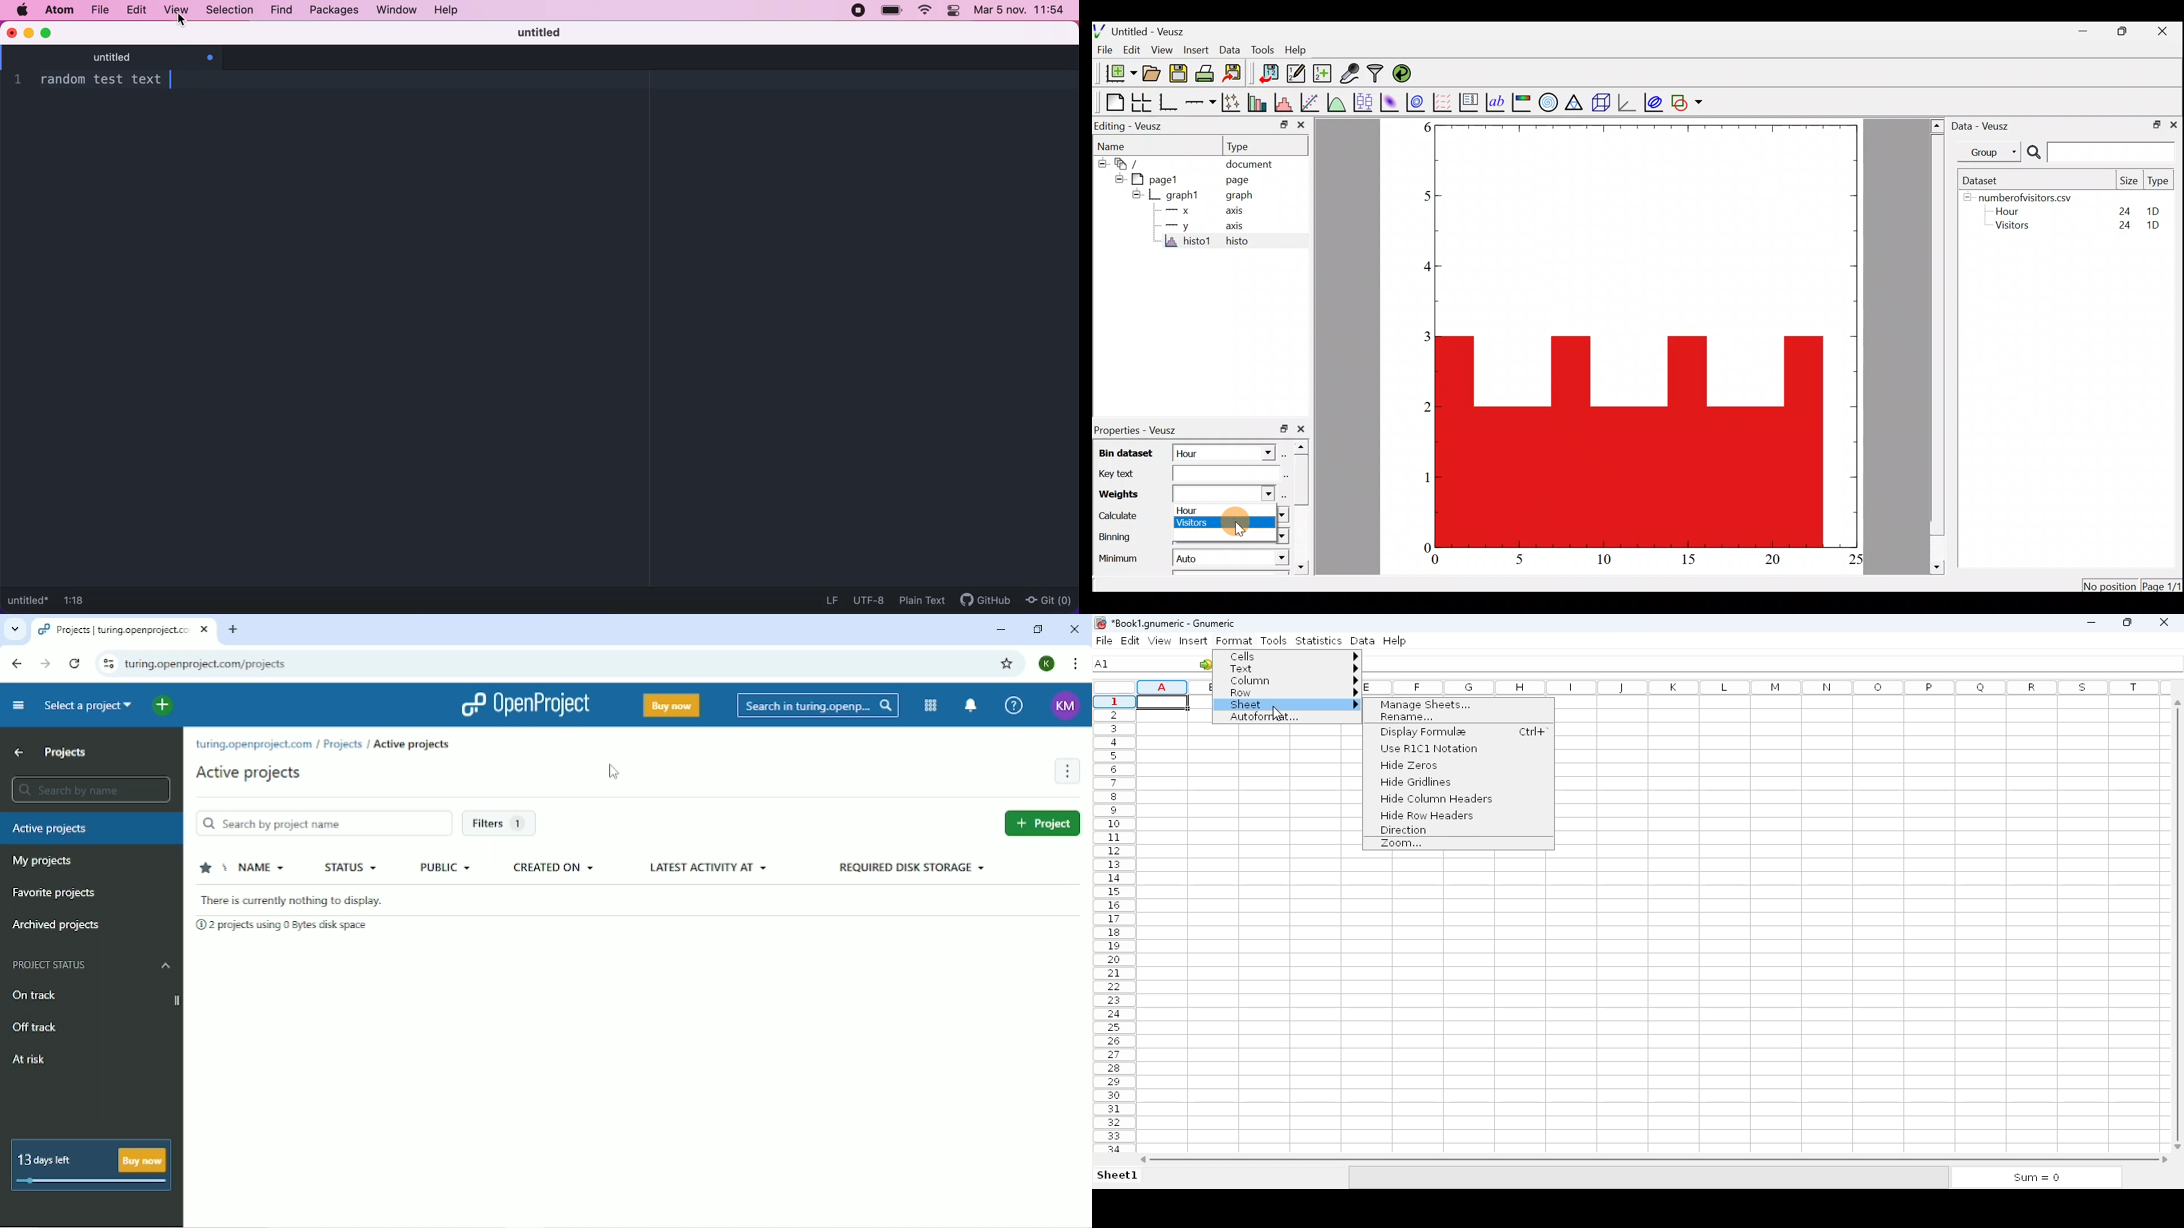  Describe the element at coordinates (1257, 101) in the screenshot. I see `plot bar charts` at that location.